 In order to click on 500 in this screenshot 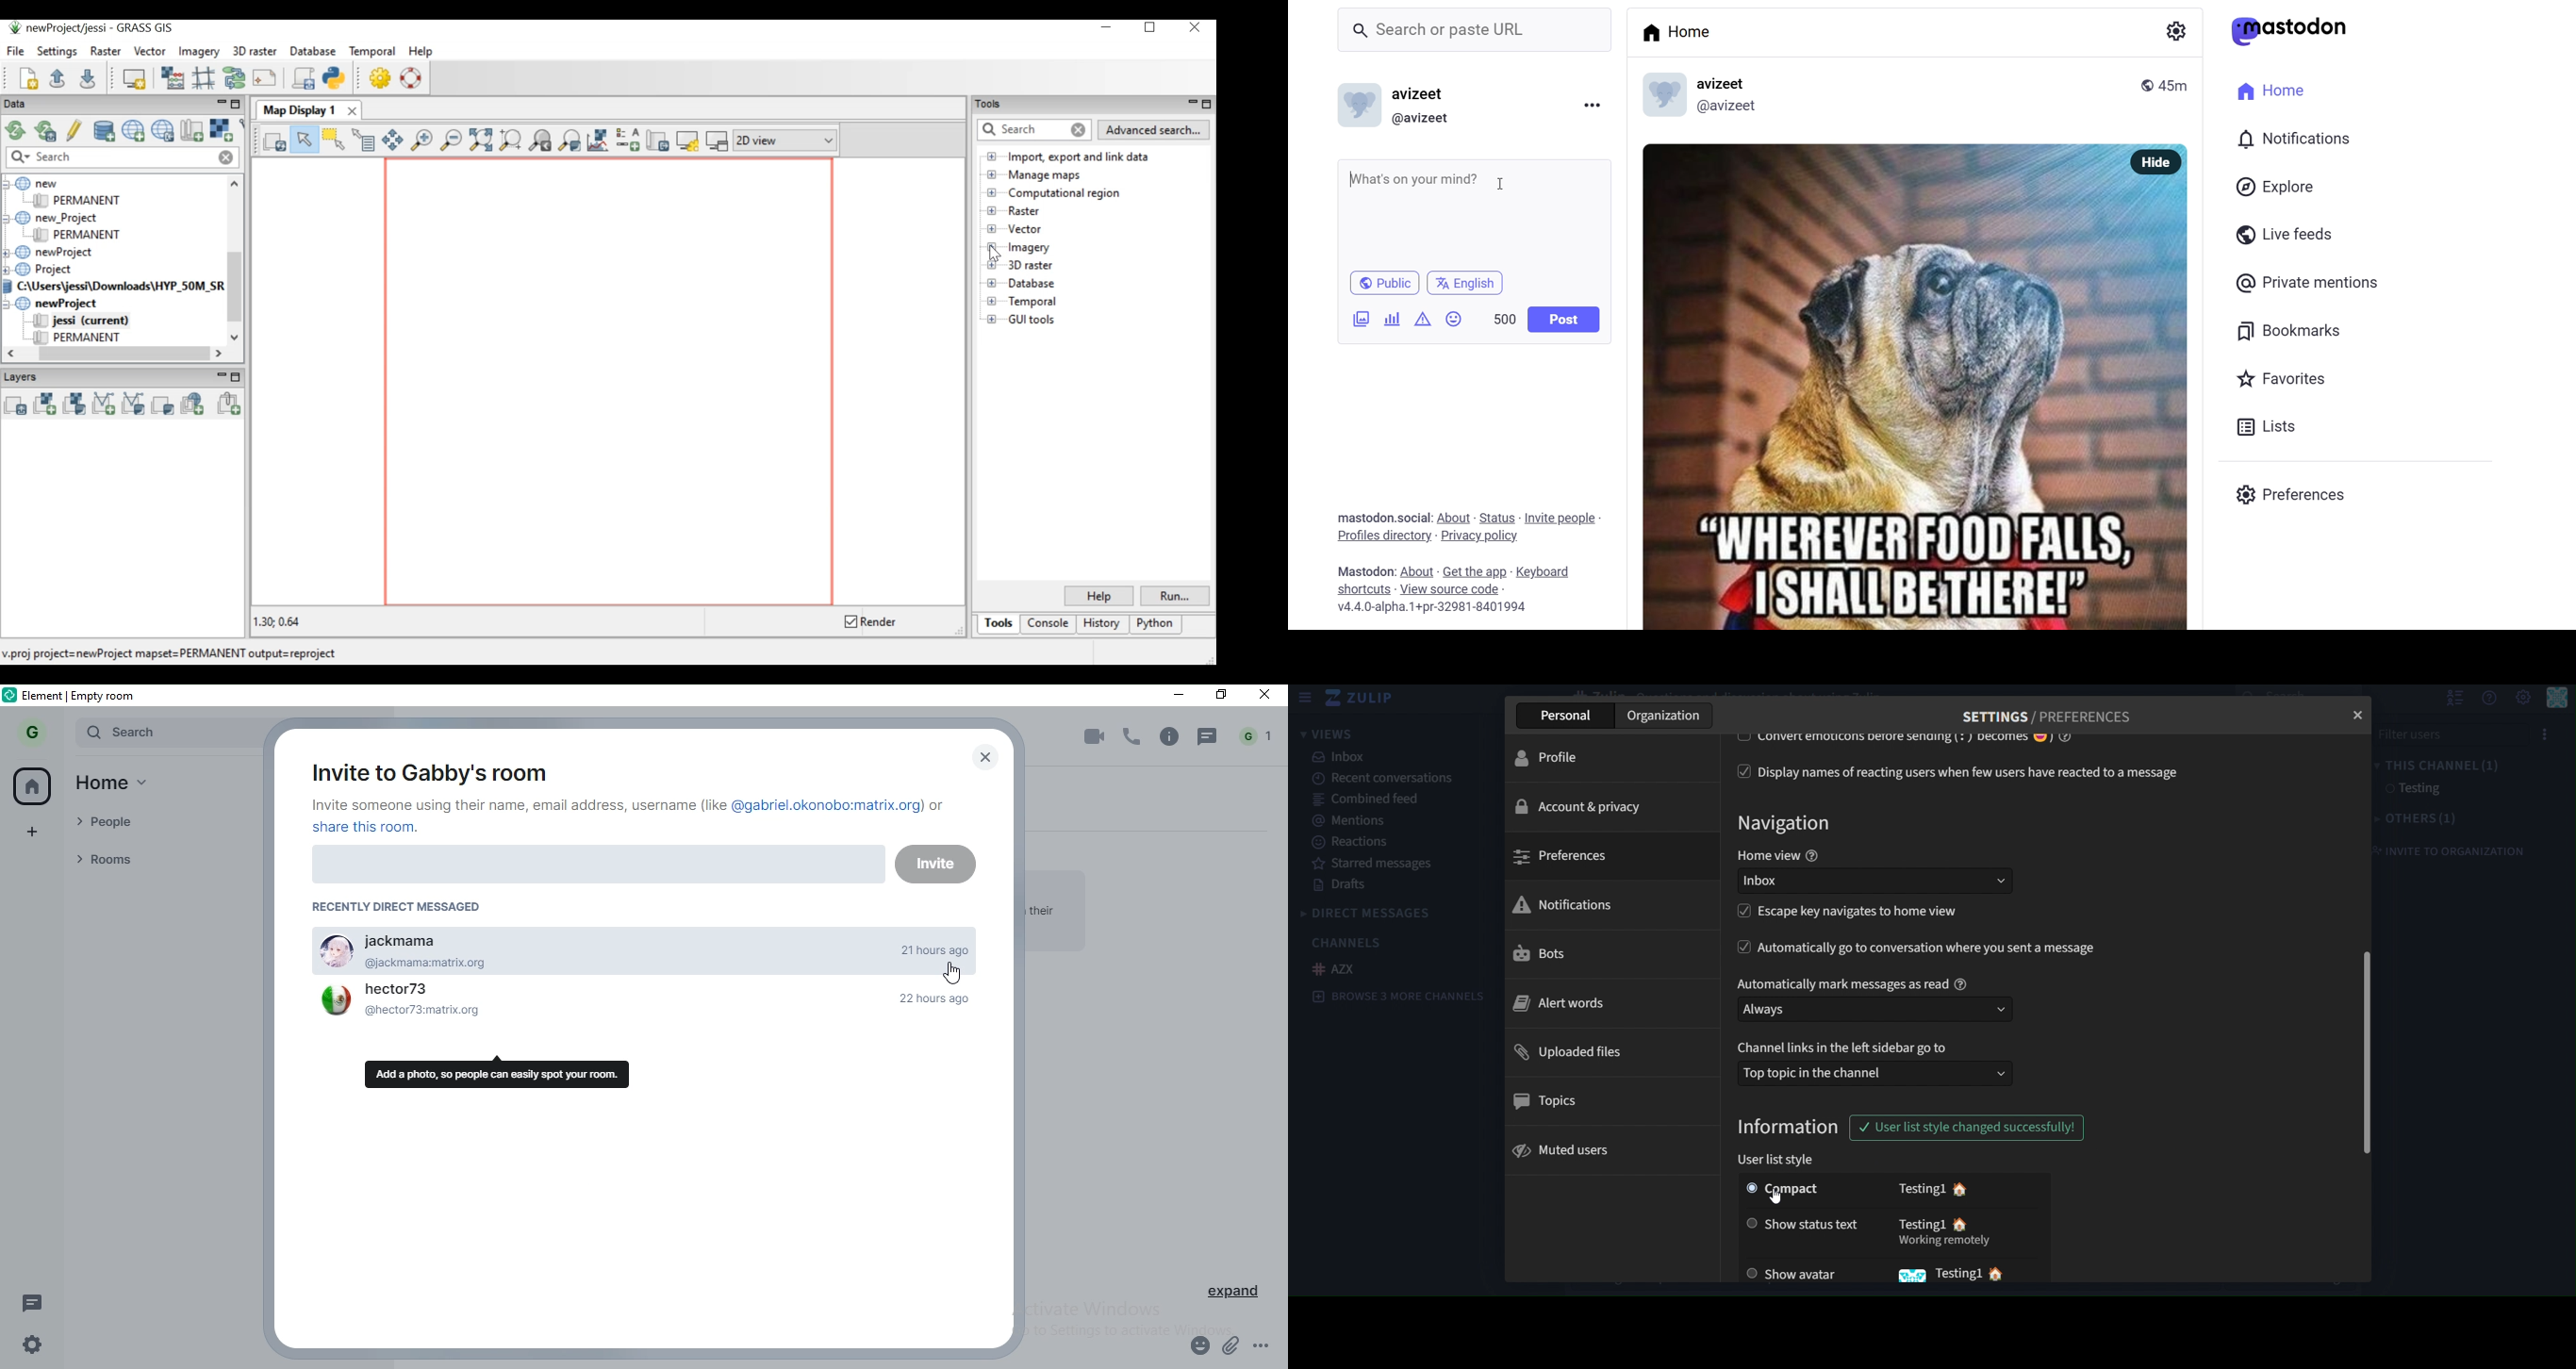, I will do `click(1502, 319)`.